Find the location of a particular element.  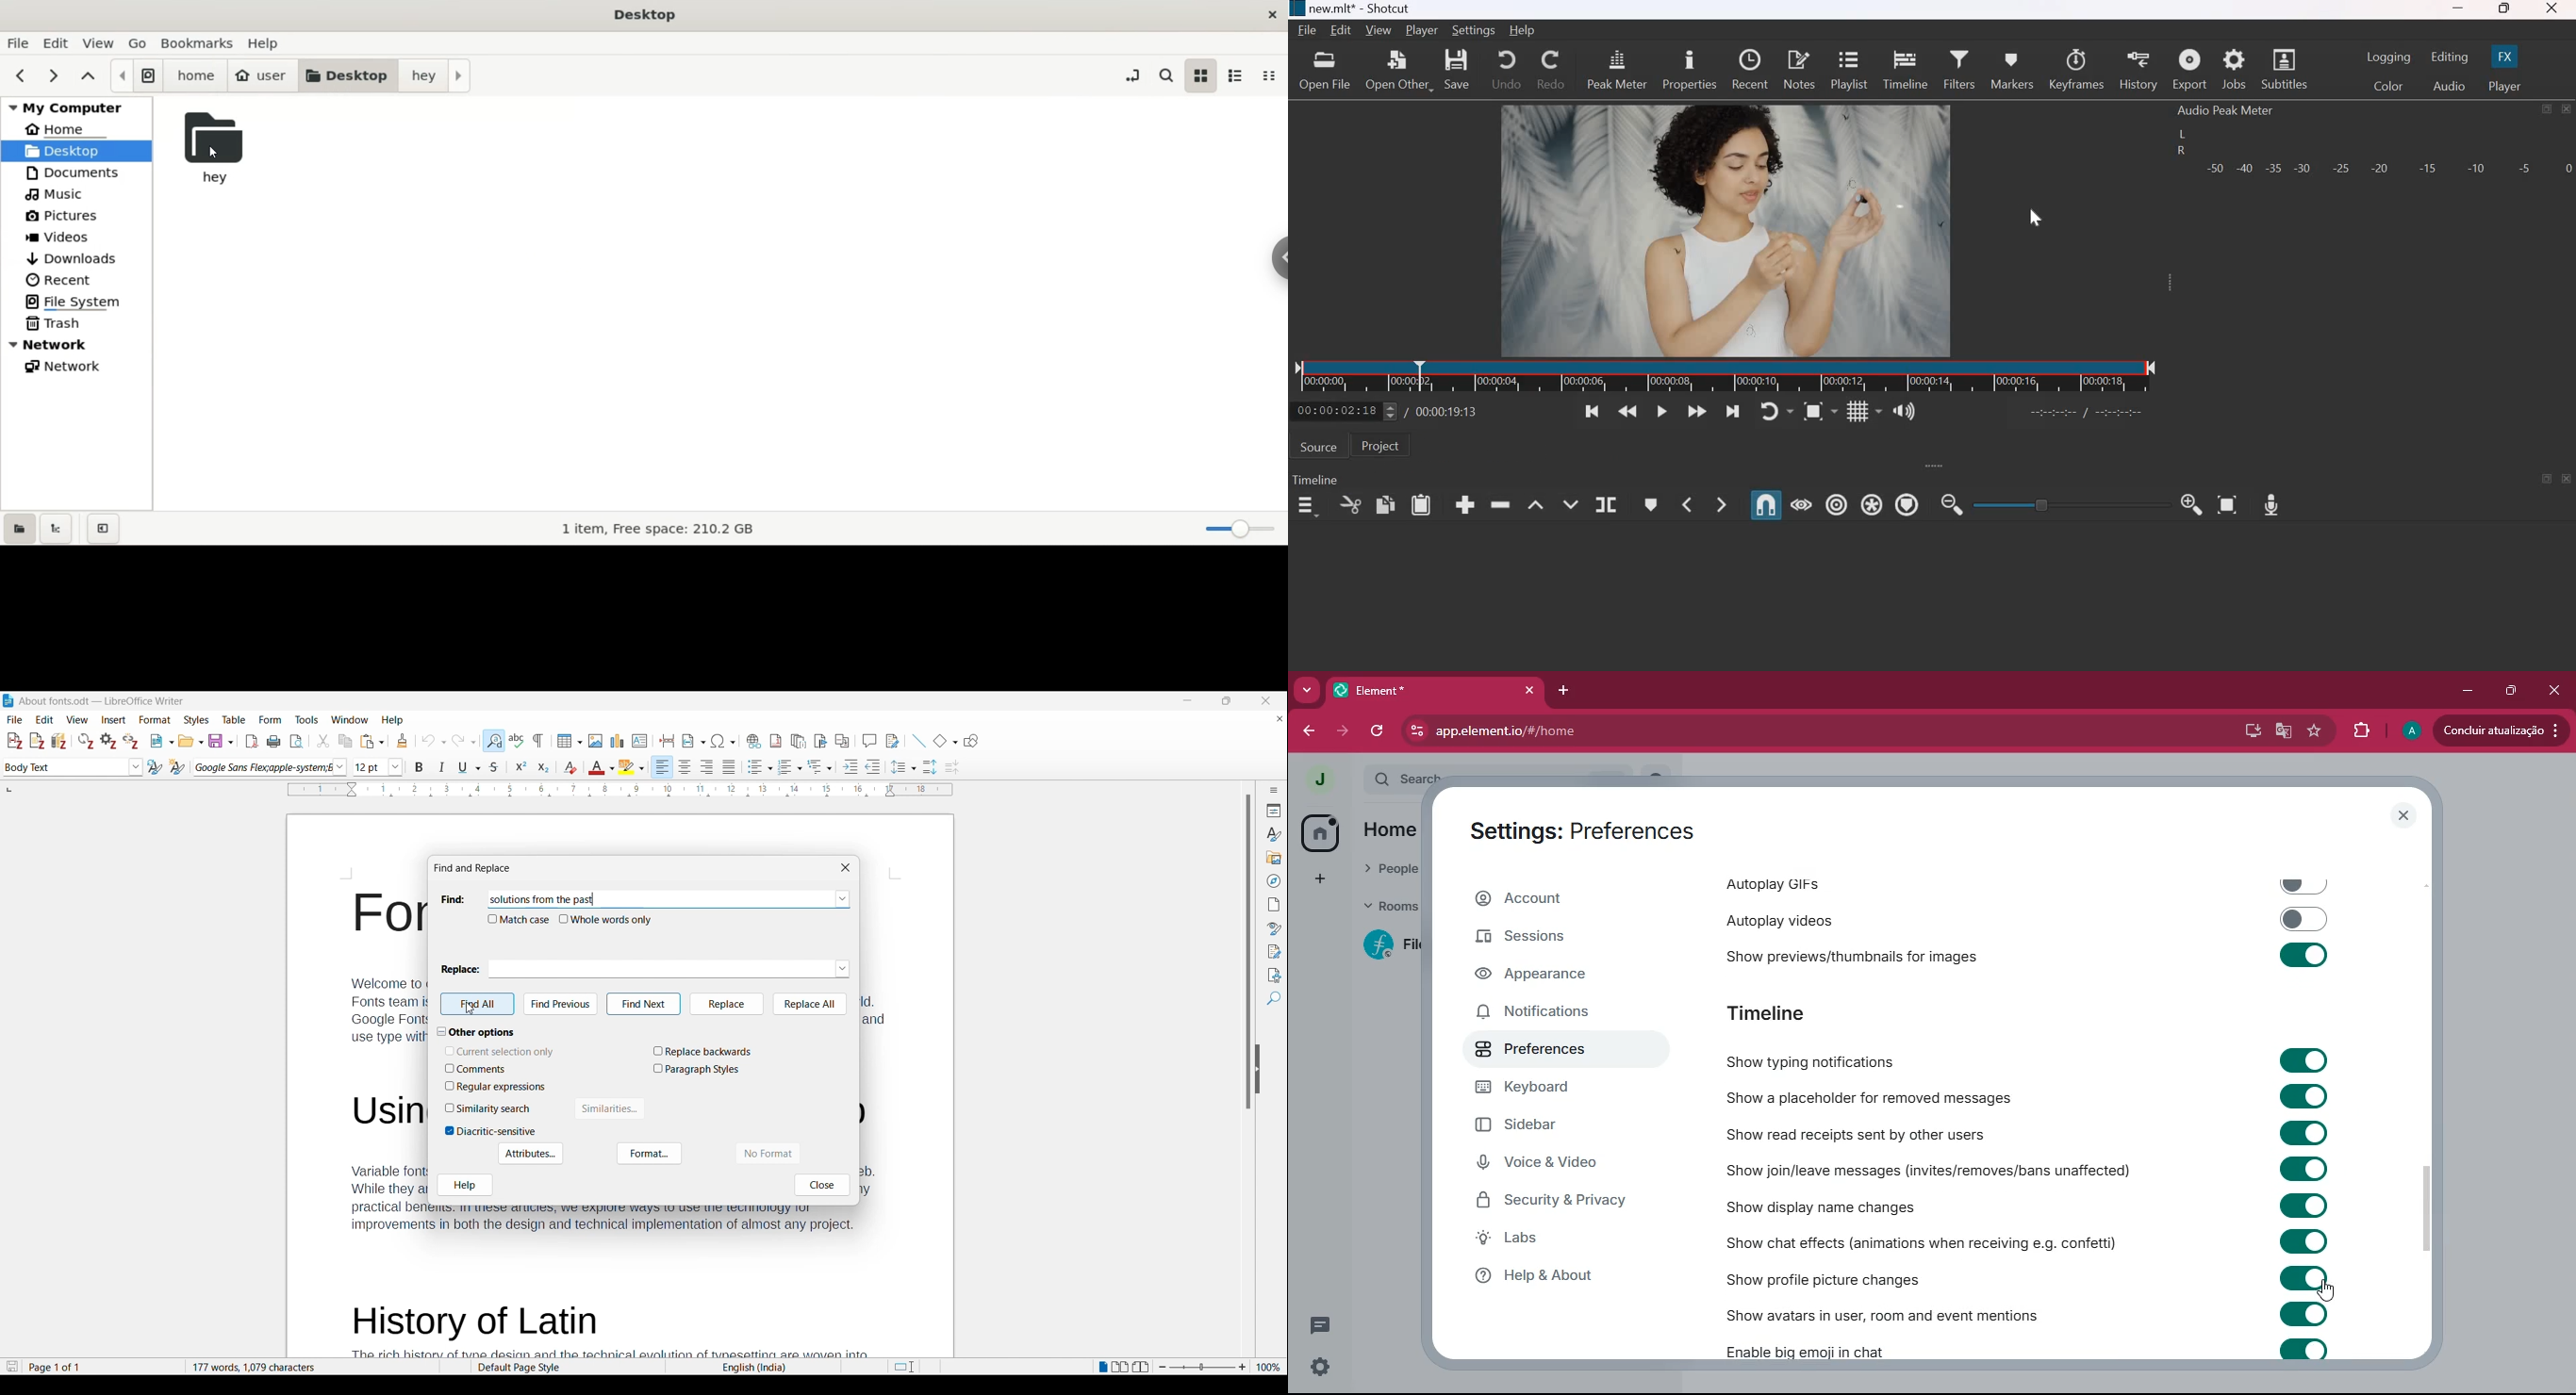

new.mlt* - Shotcut is located at coordinates (1356, 8).